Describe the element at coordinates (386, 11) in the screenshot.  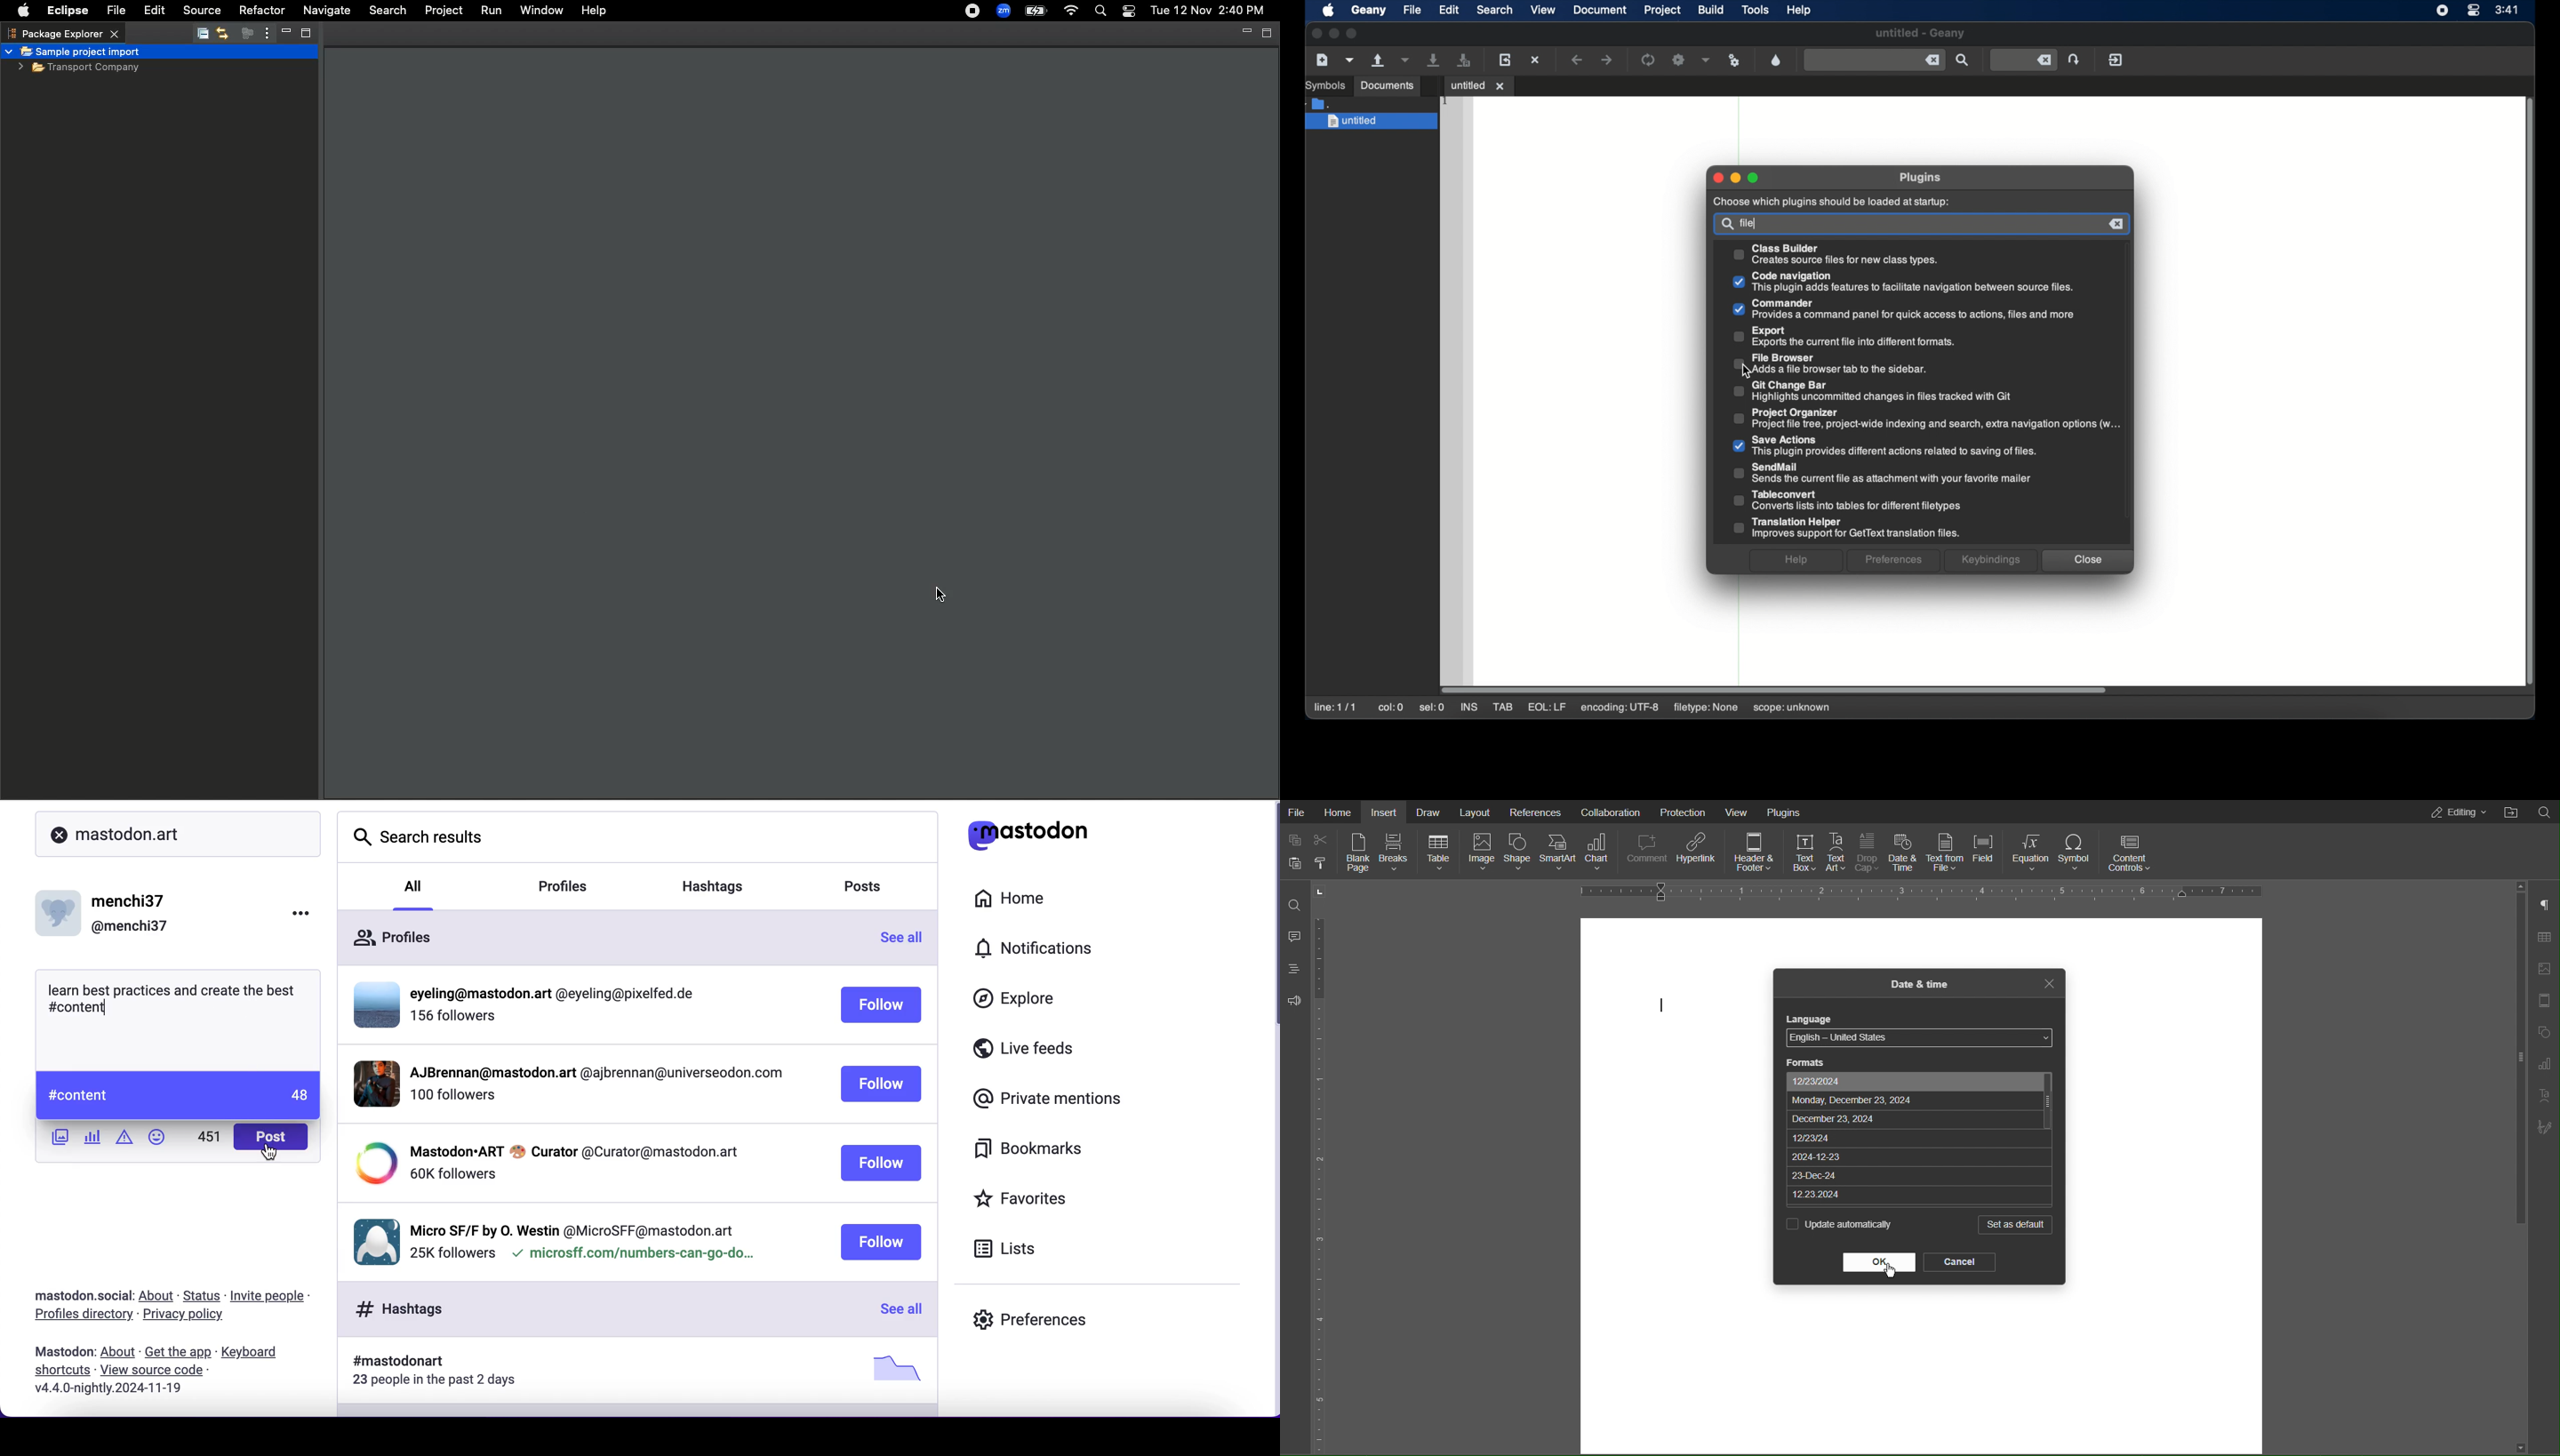
I see `Search` at that location.